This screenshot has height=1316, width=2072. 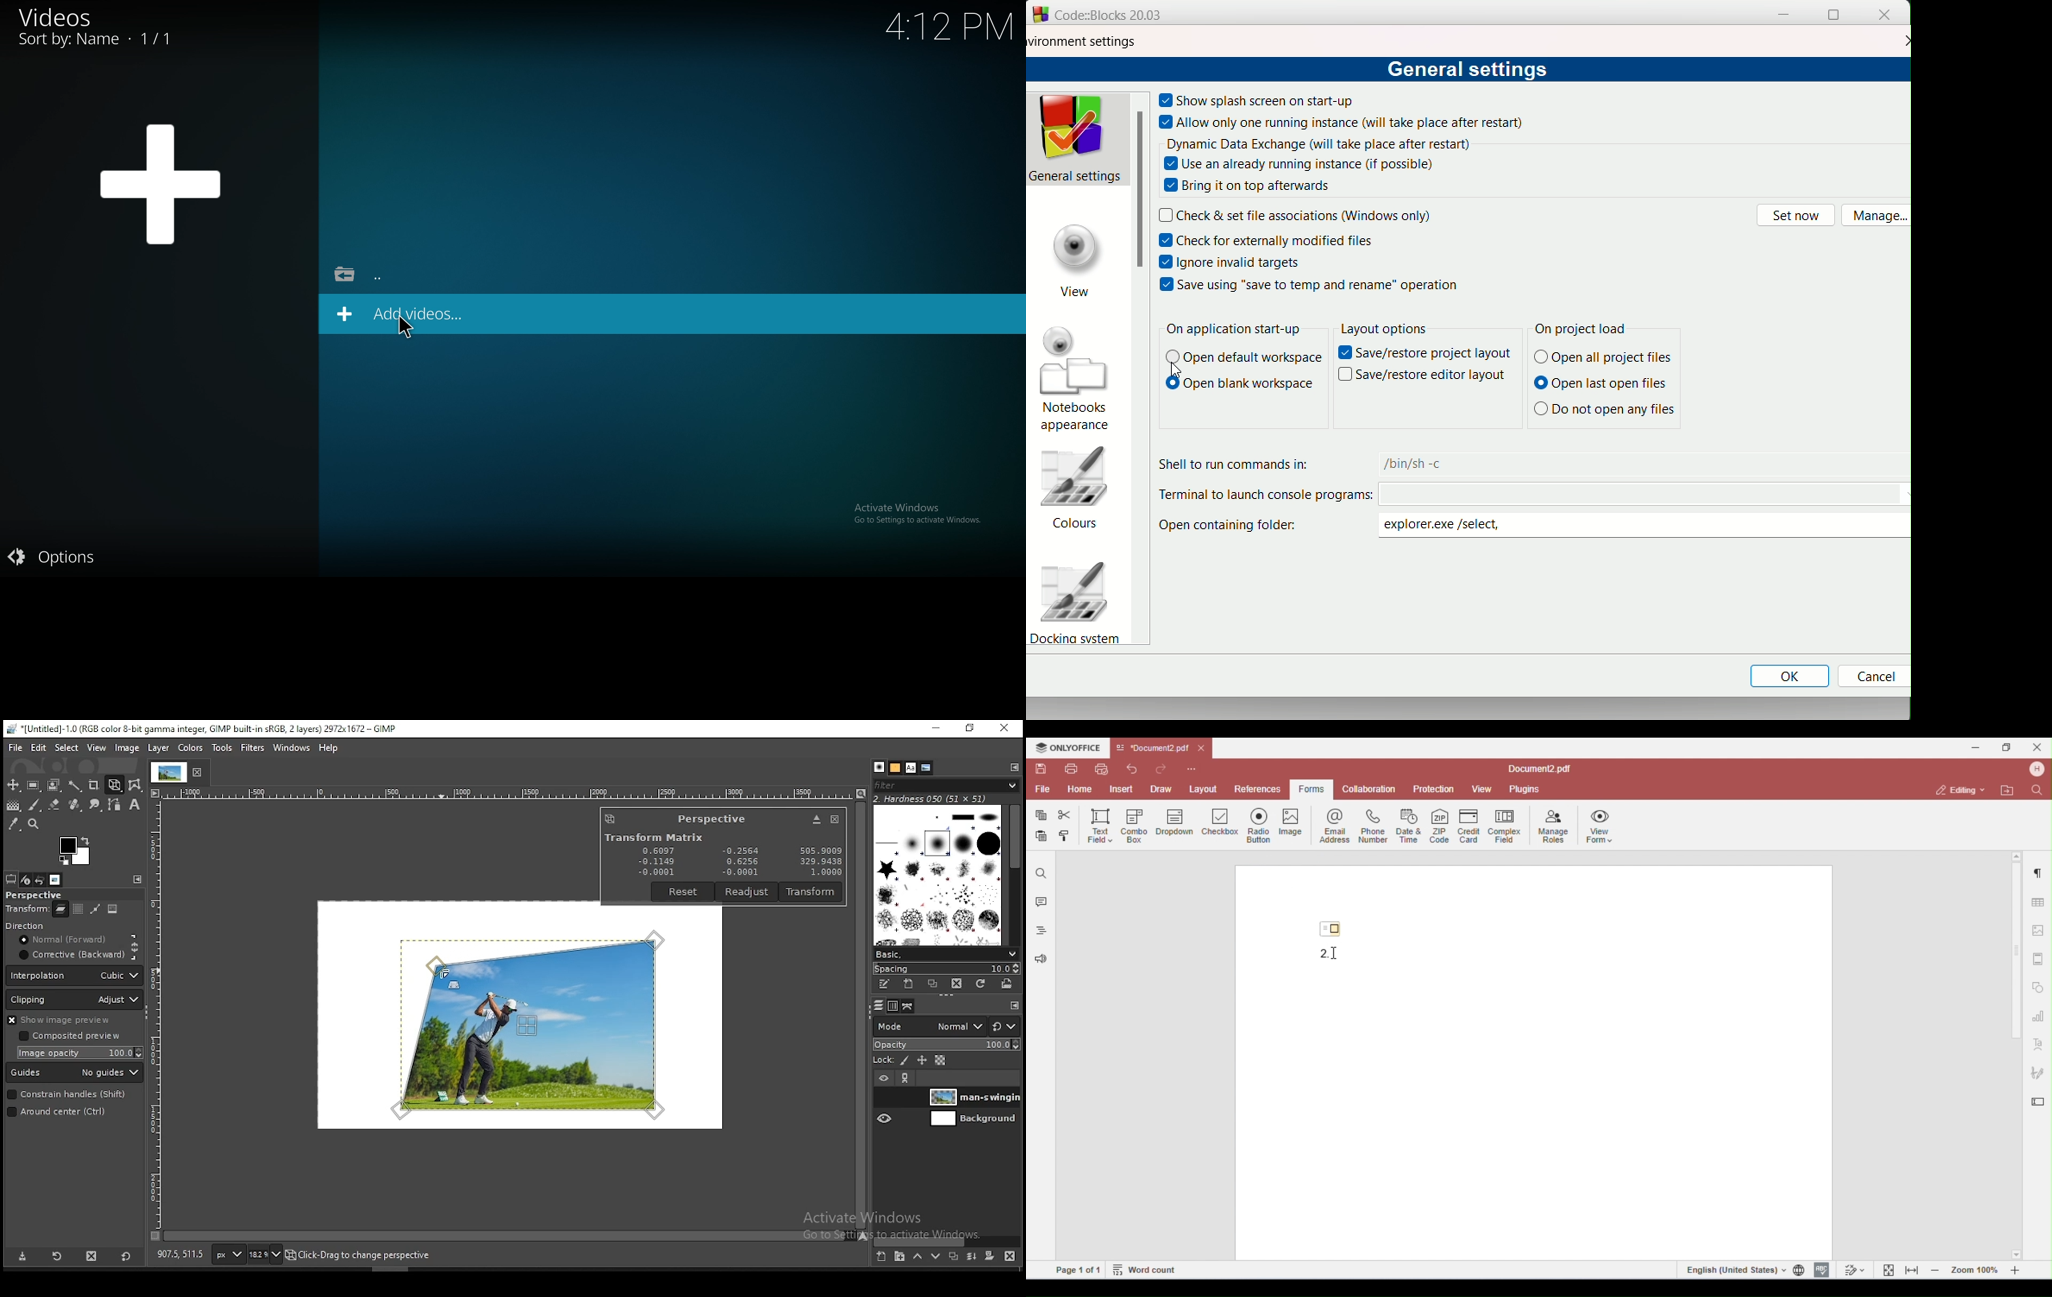 What do you see at coordinates (1237, 530) in the screenshot?
I see `Open containing folder:` at bounding box center [1237, 530].